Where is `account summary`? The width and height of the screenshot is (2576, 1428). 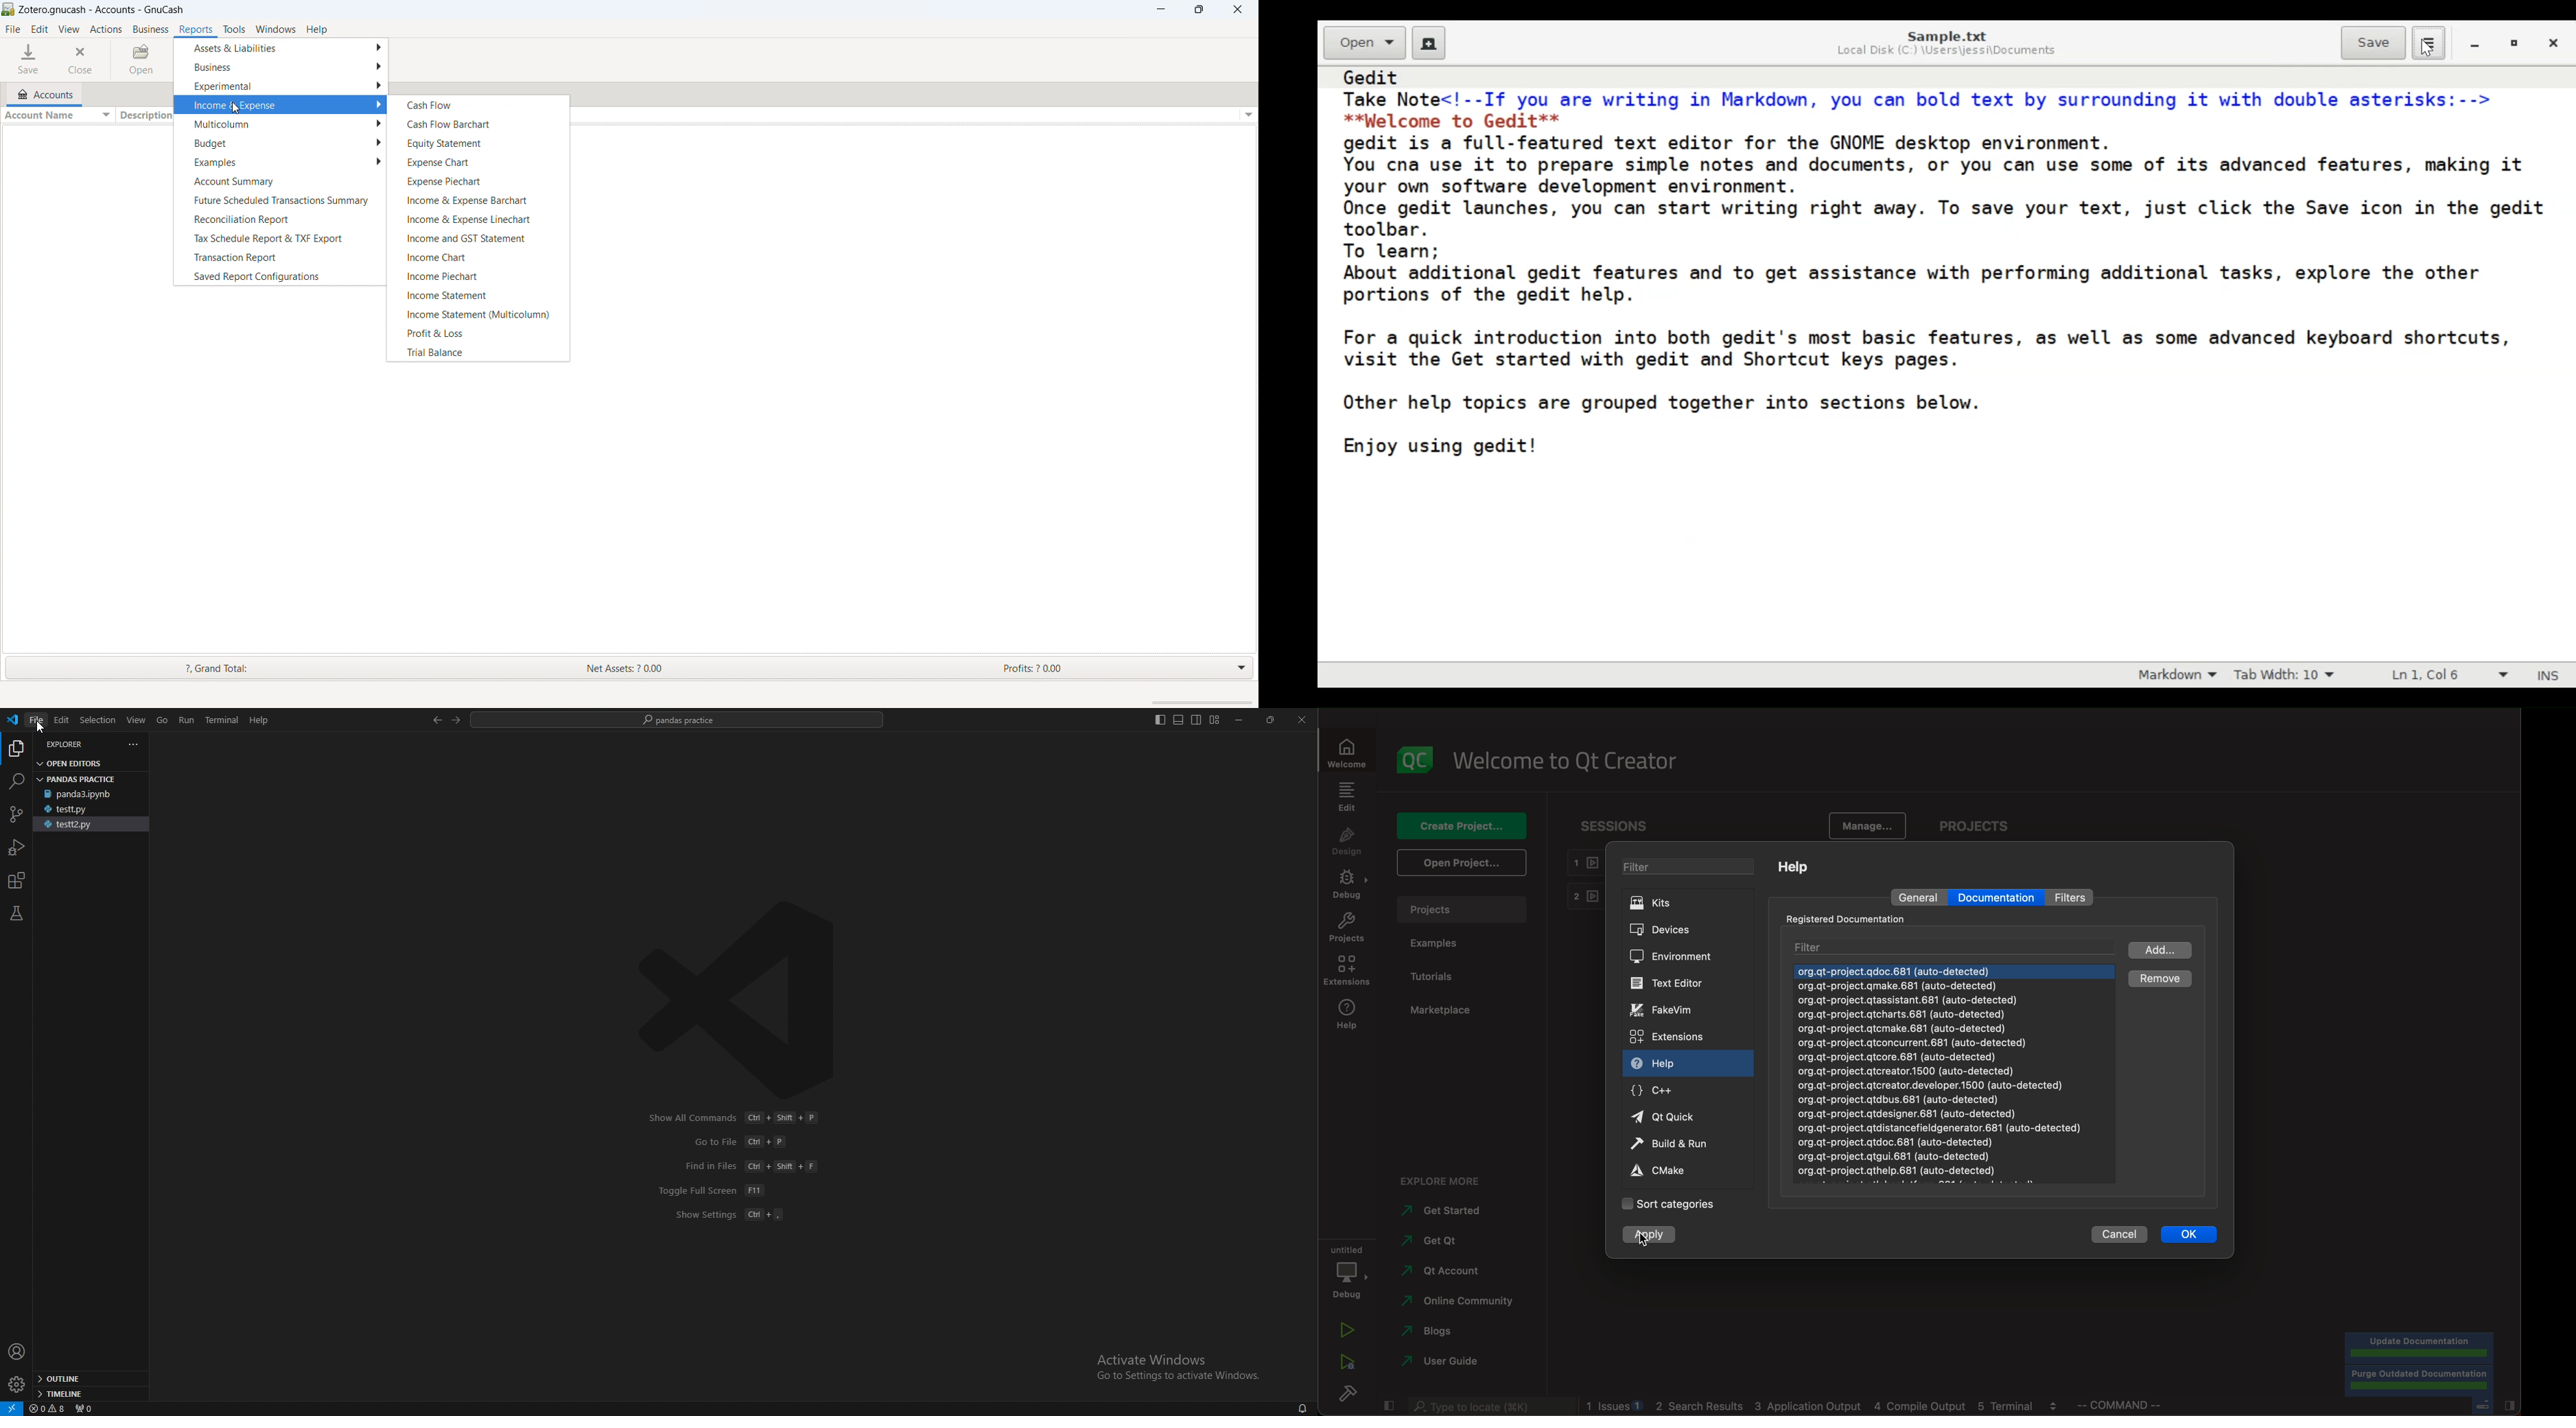 account summary is located at coordinates (279, 181).